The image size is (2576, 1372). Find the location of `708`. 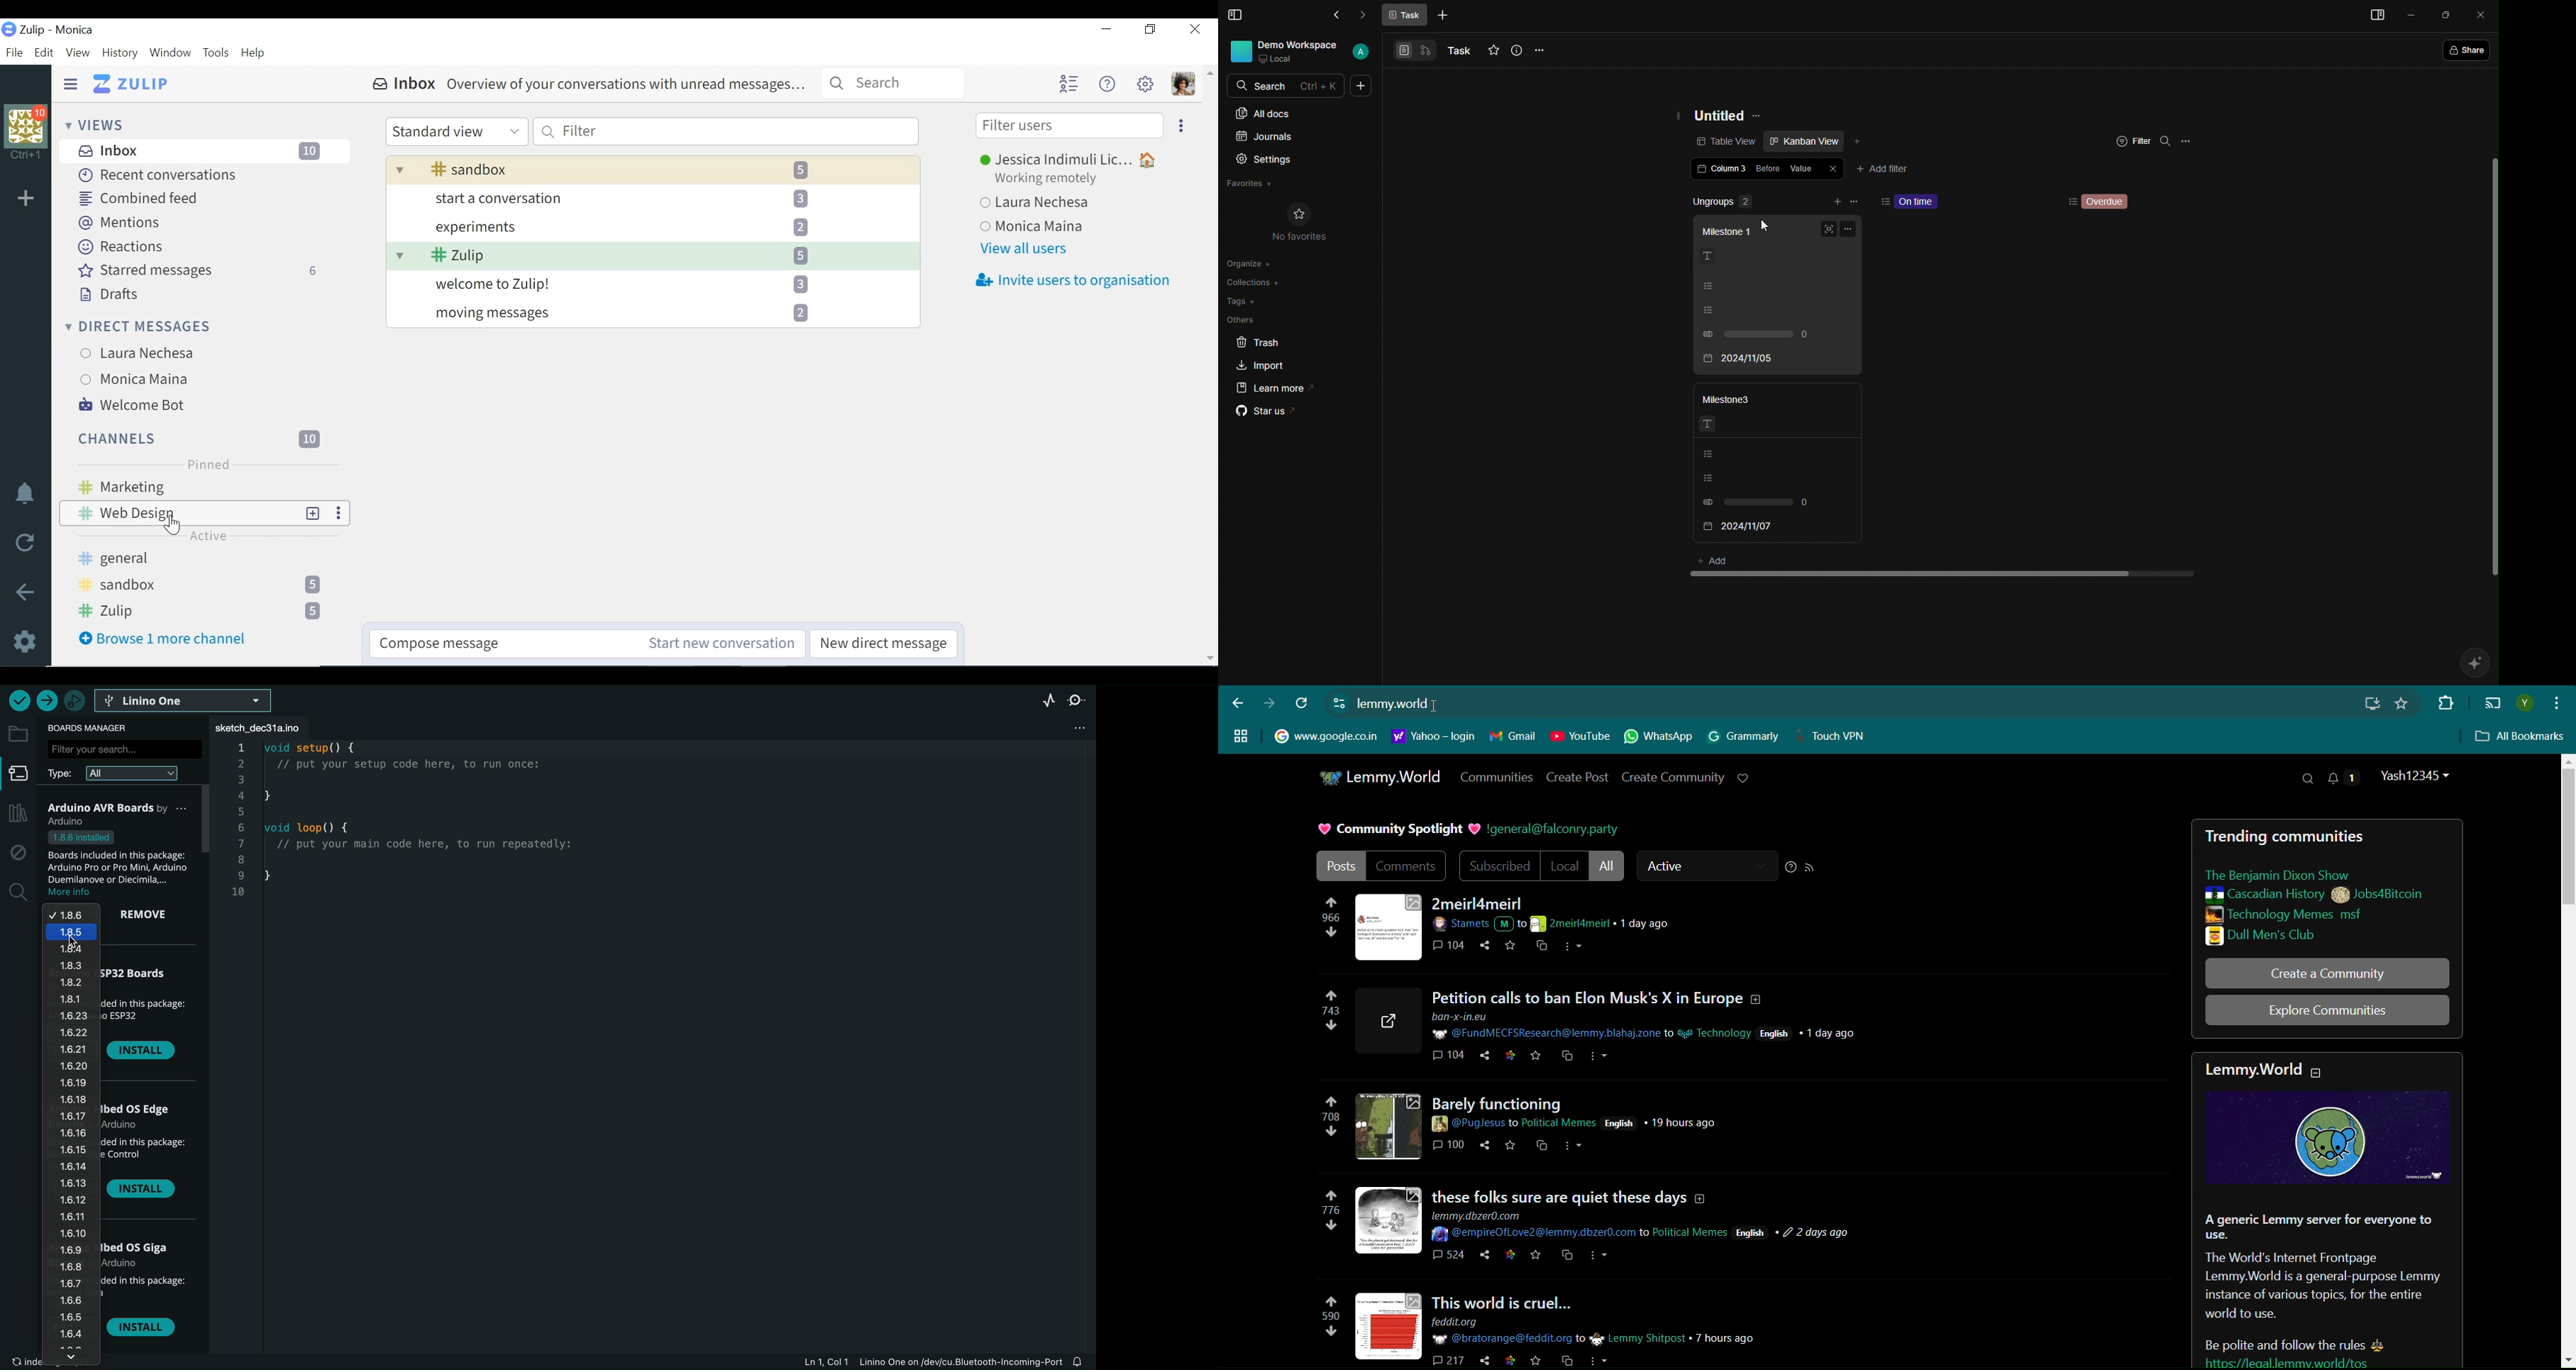

708 is located at coordinates (1331, 1120).